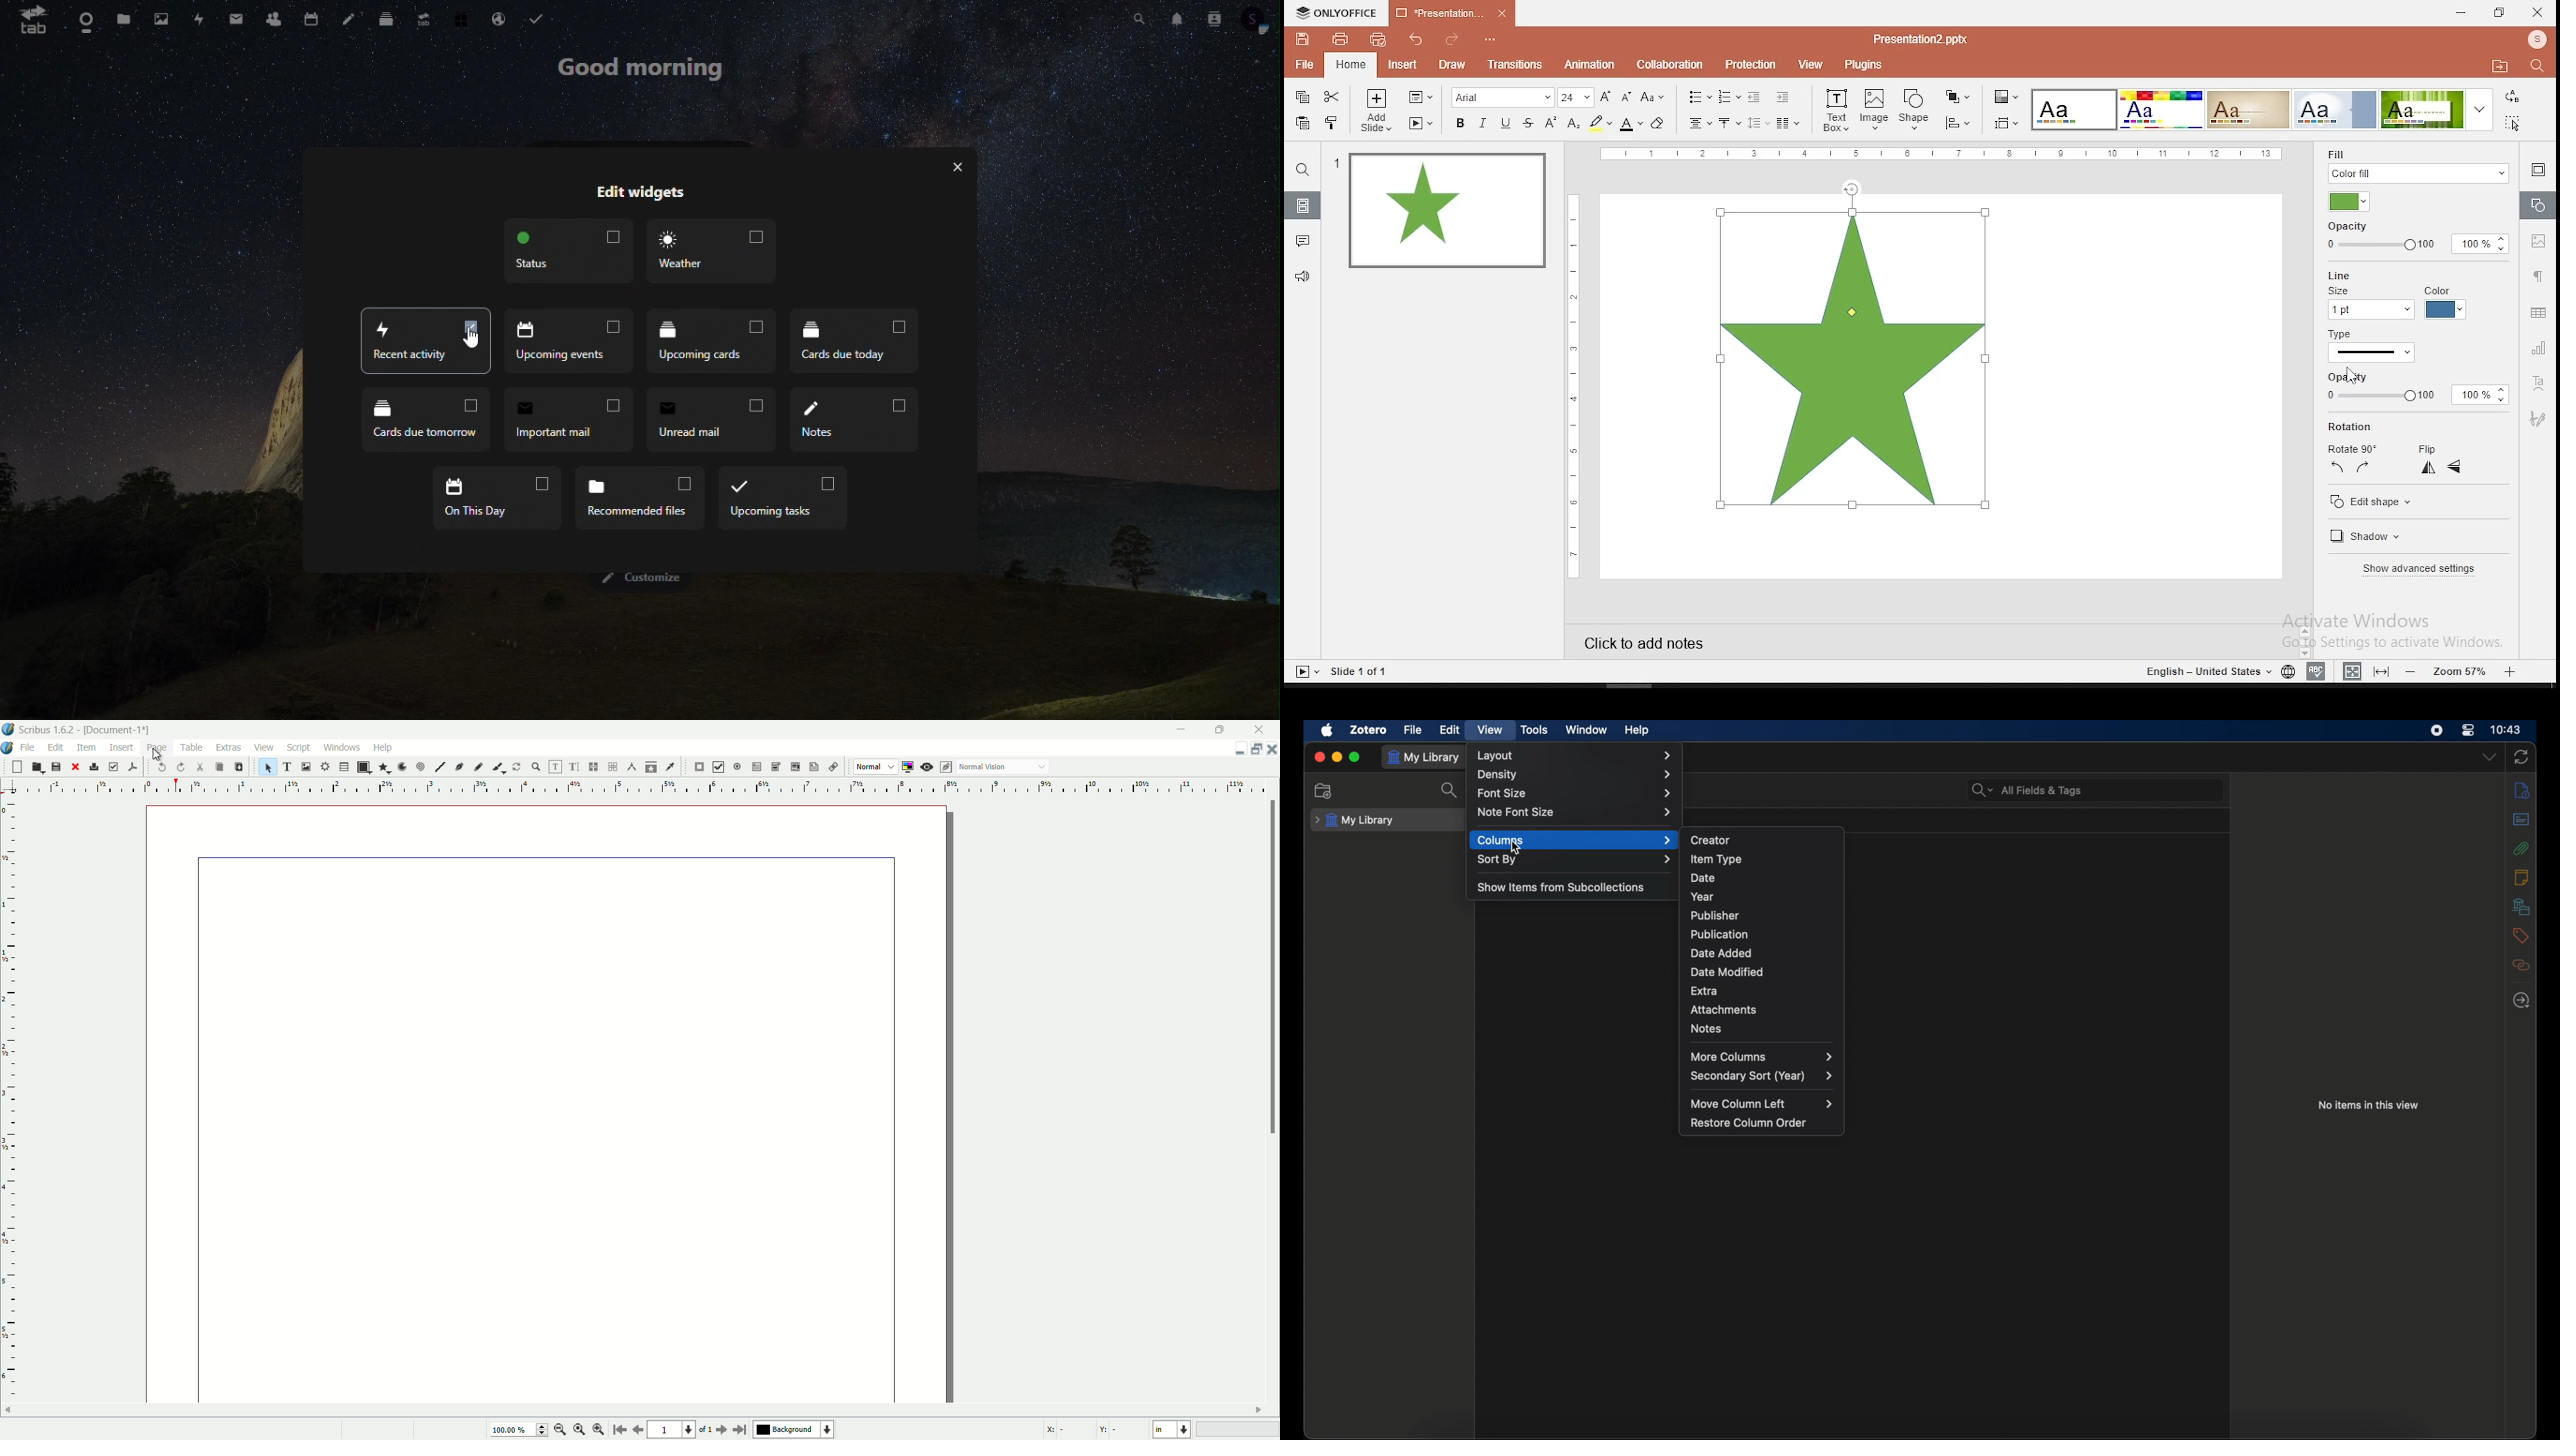 This screenshot has height=1456, width=2576. What do you see at coordinates (479, 767) in the screenshot?
I see `freehand line` at bounding box center [479, 767].